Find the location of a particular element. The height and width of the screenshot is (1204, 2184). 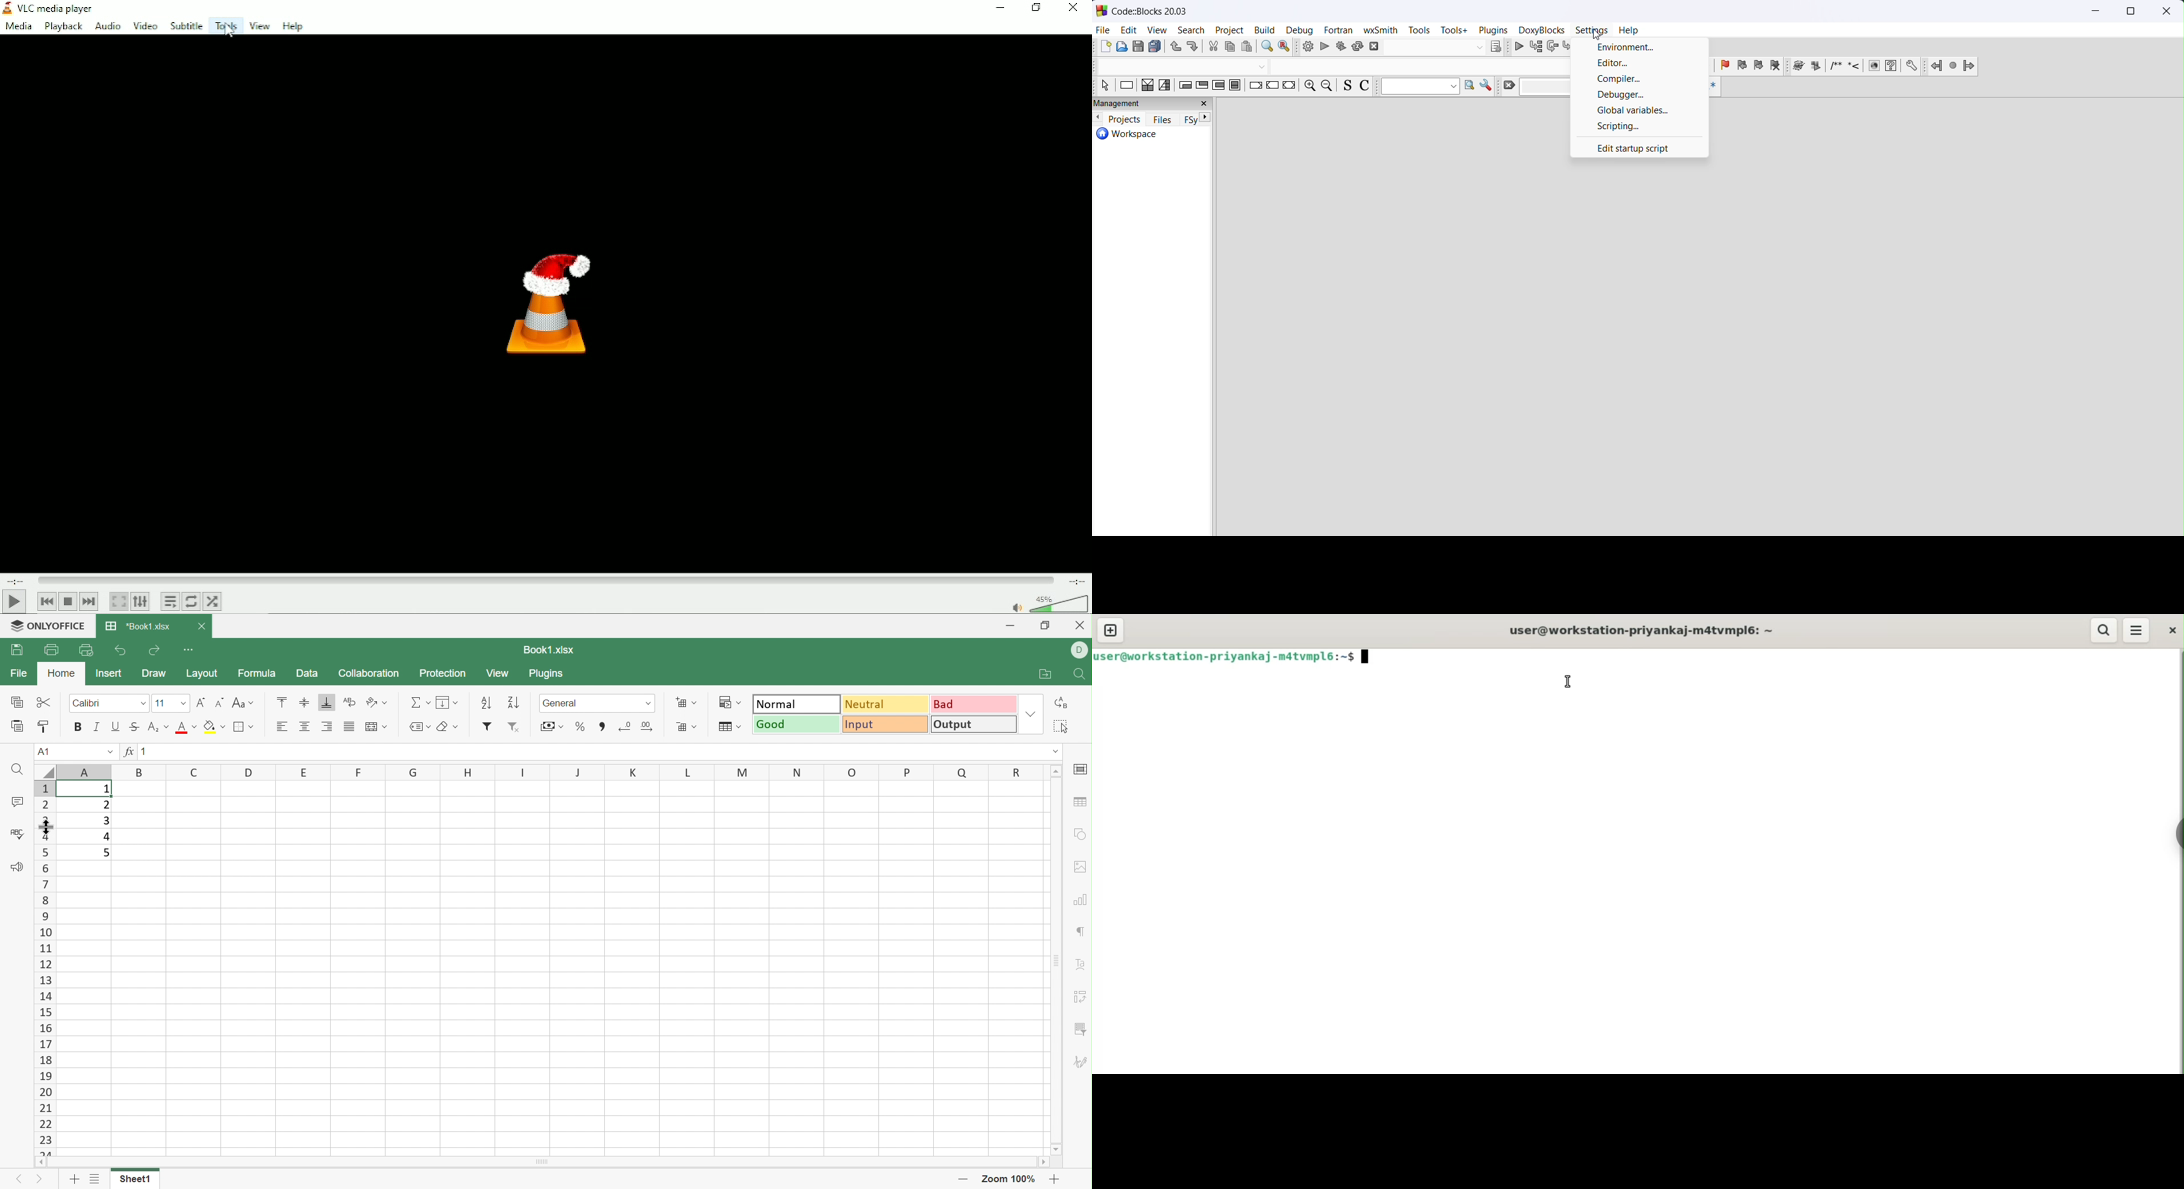

Help is located at coordinates (294, 26).